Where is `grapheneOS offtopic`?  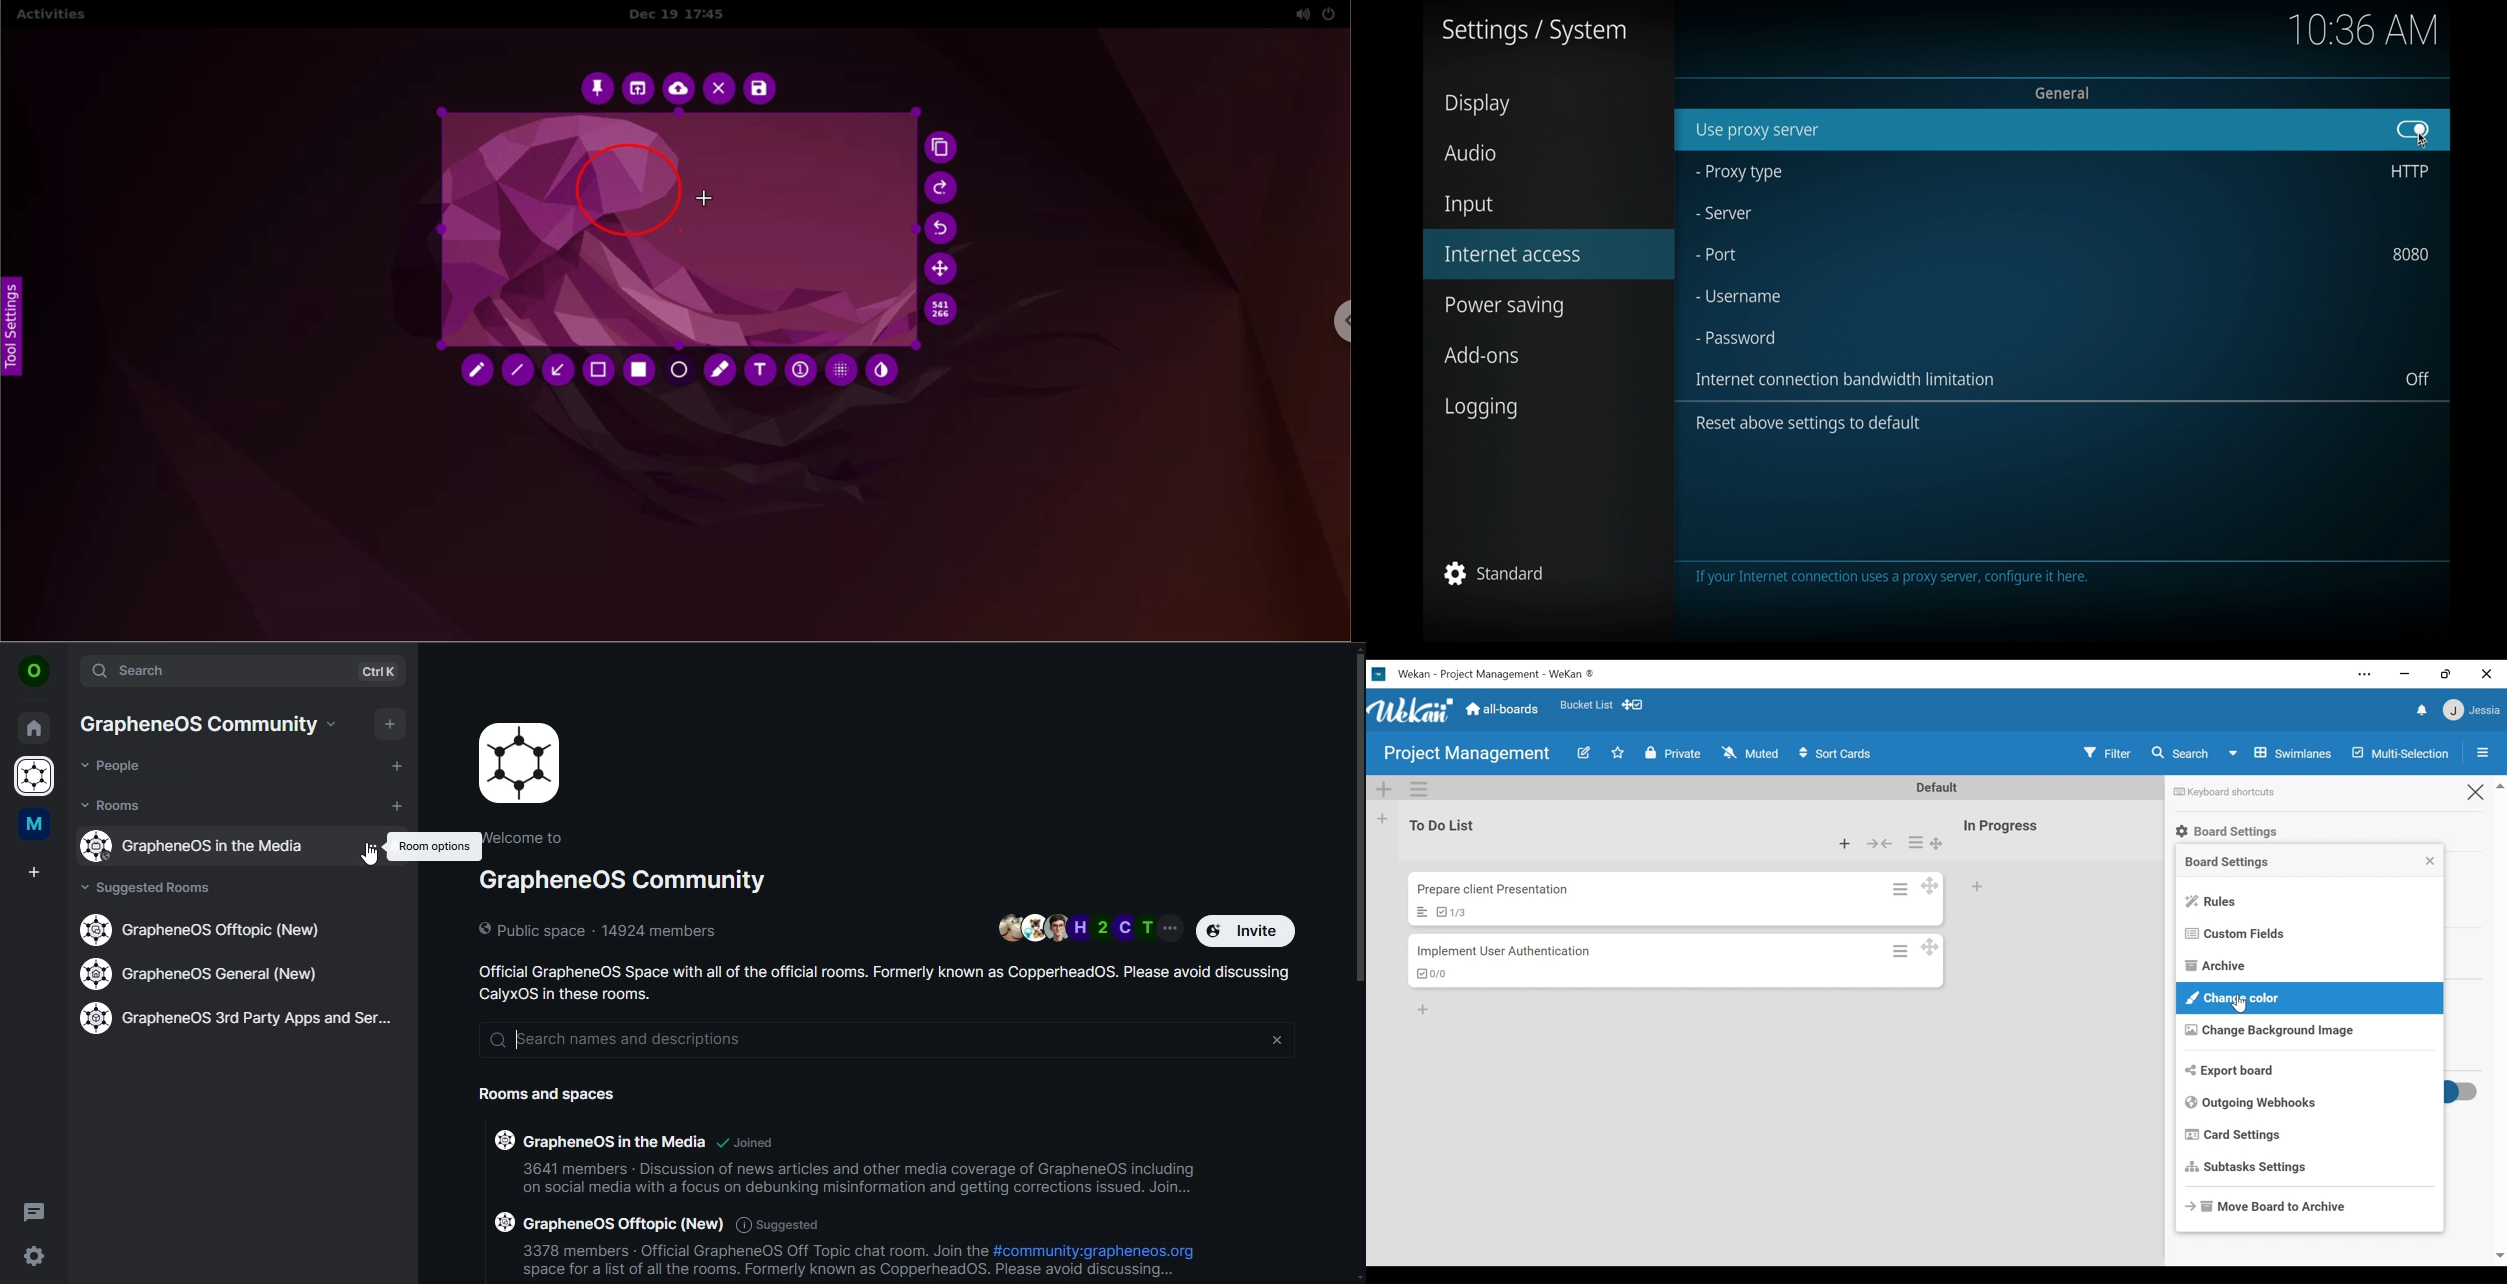 grapheneOS offtopic is located at coordinates (207, 930).